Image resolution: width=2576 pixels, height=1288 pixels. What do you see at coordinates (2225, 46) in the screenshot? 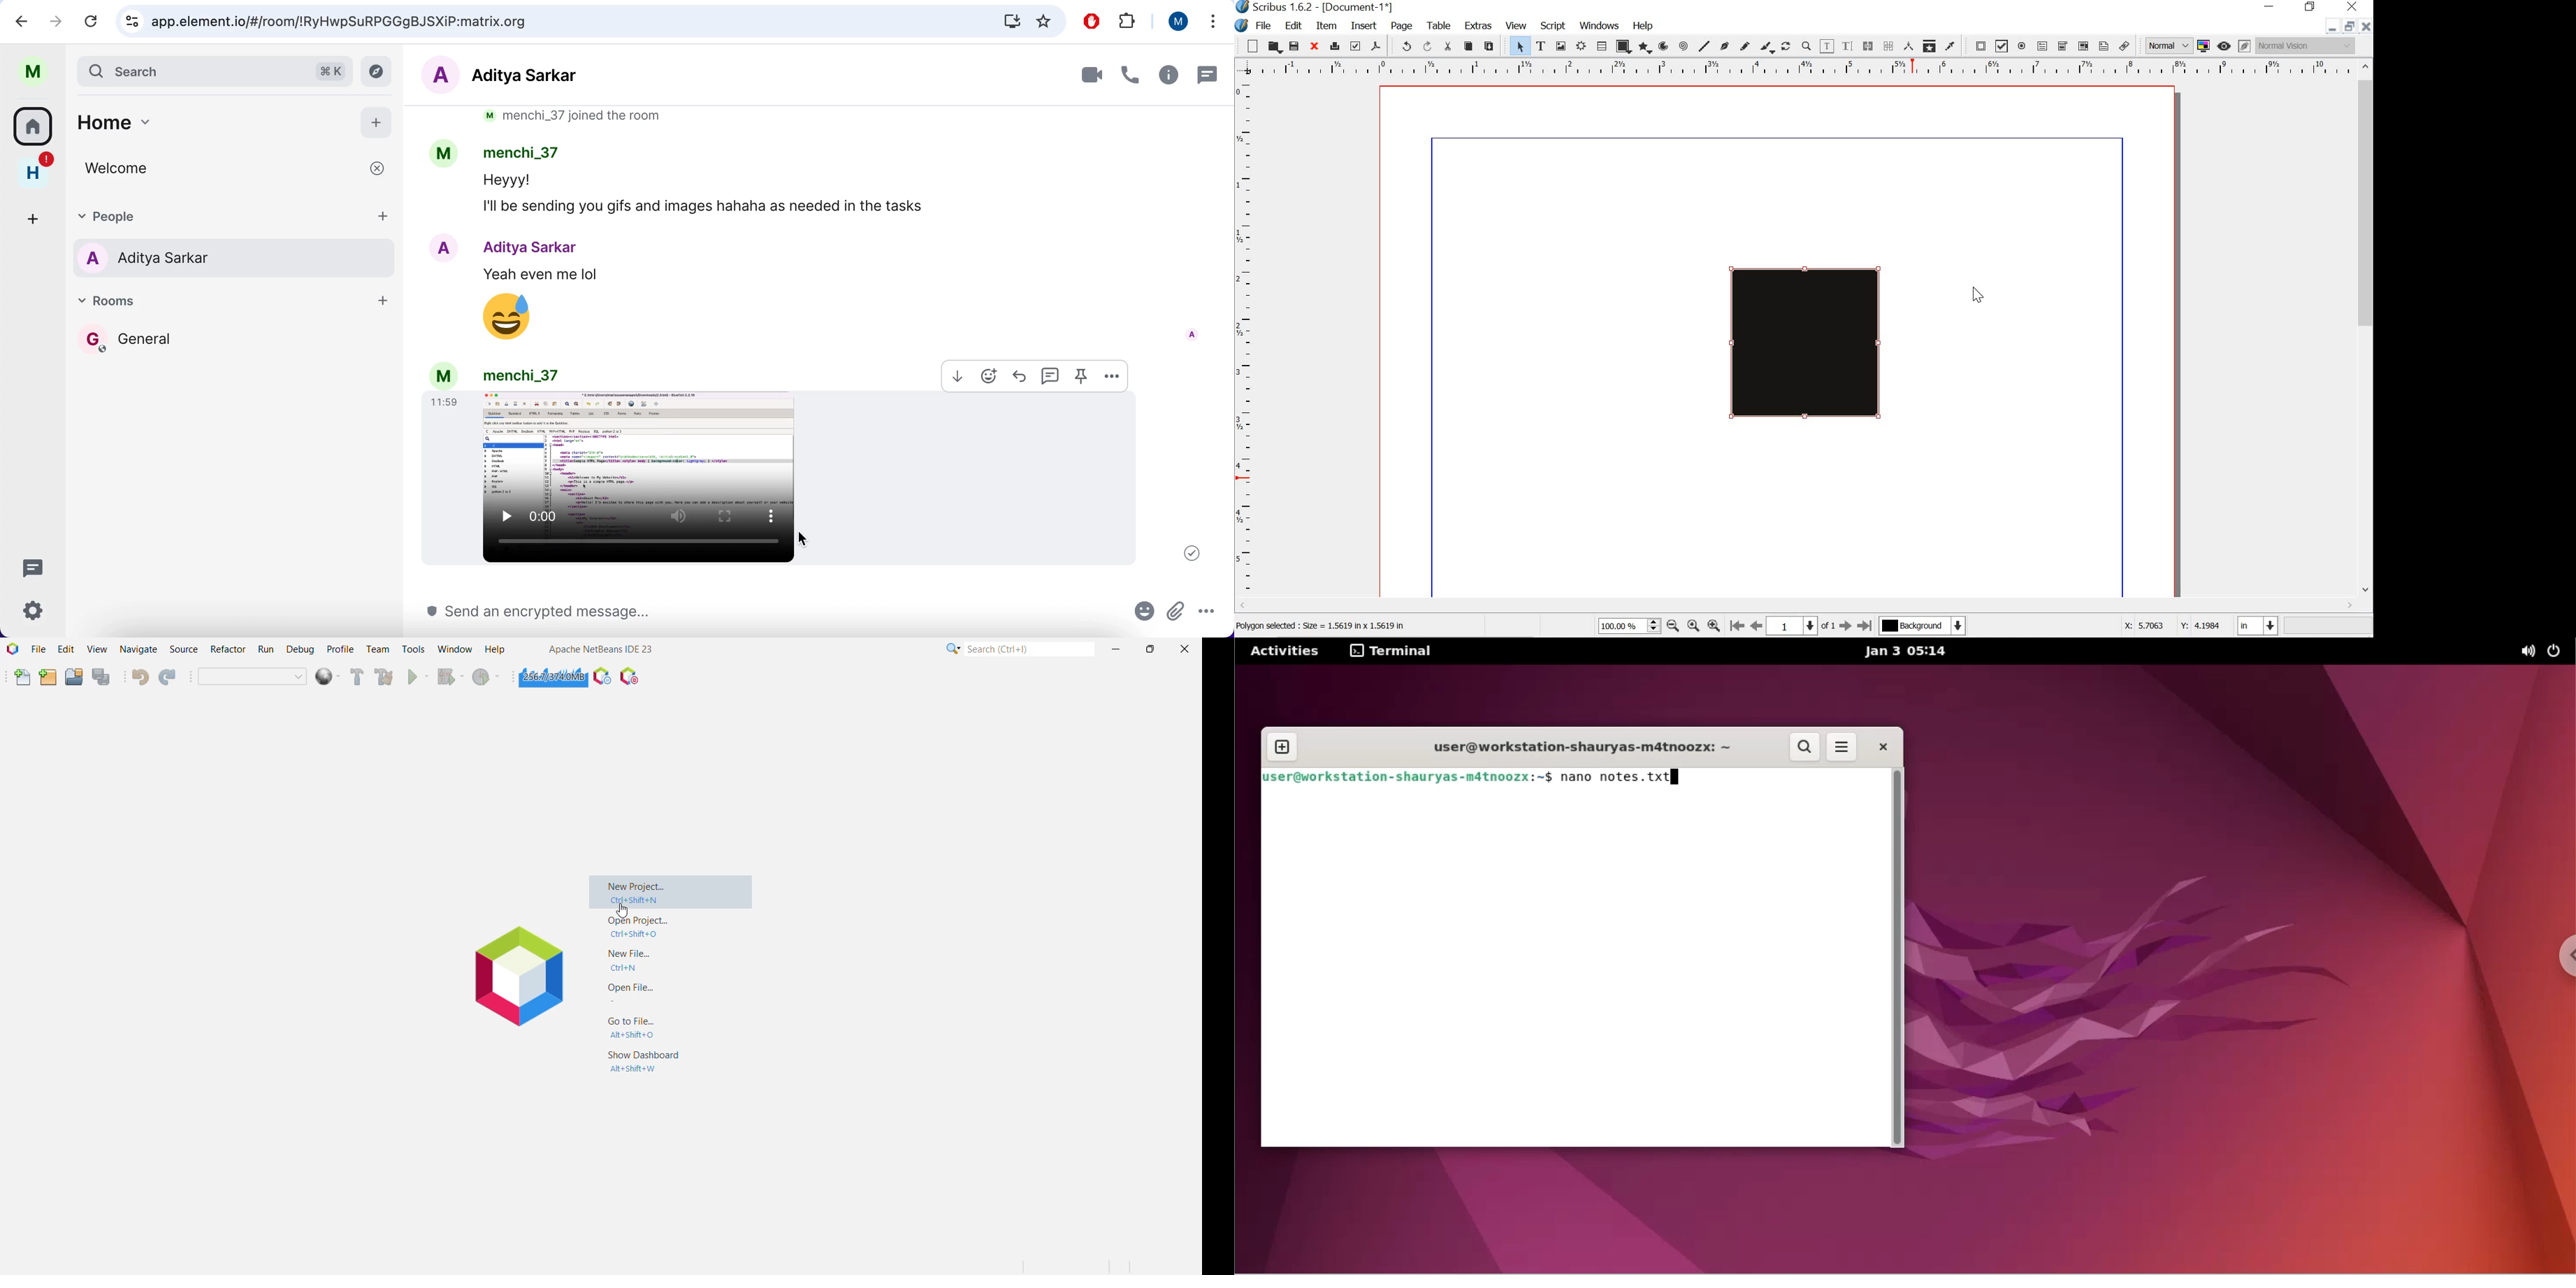
I see `preview mode` at bounding box center [2225, 46].